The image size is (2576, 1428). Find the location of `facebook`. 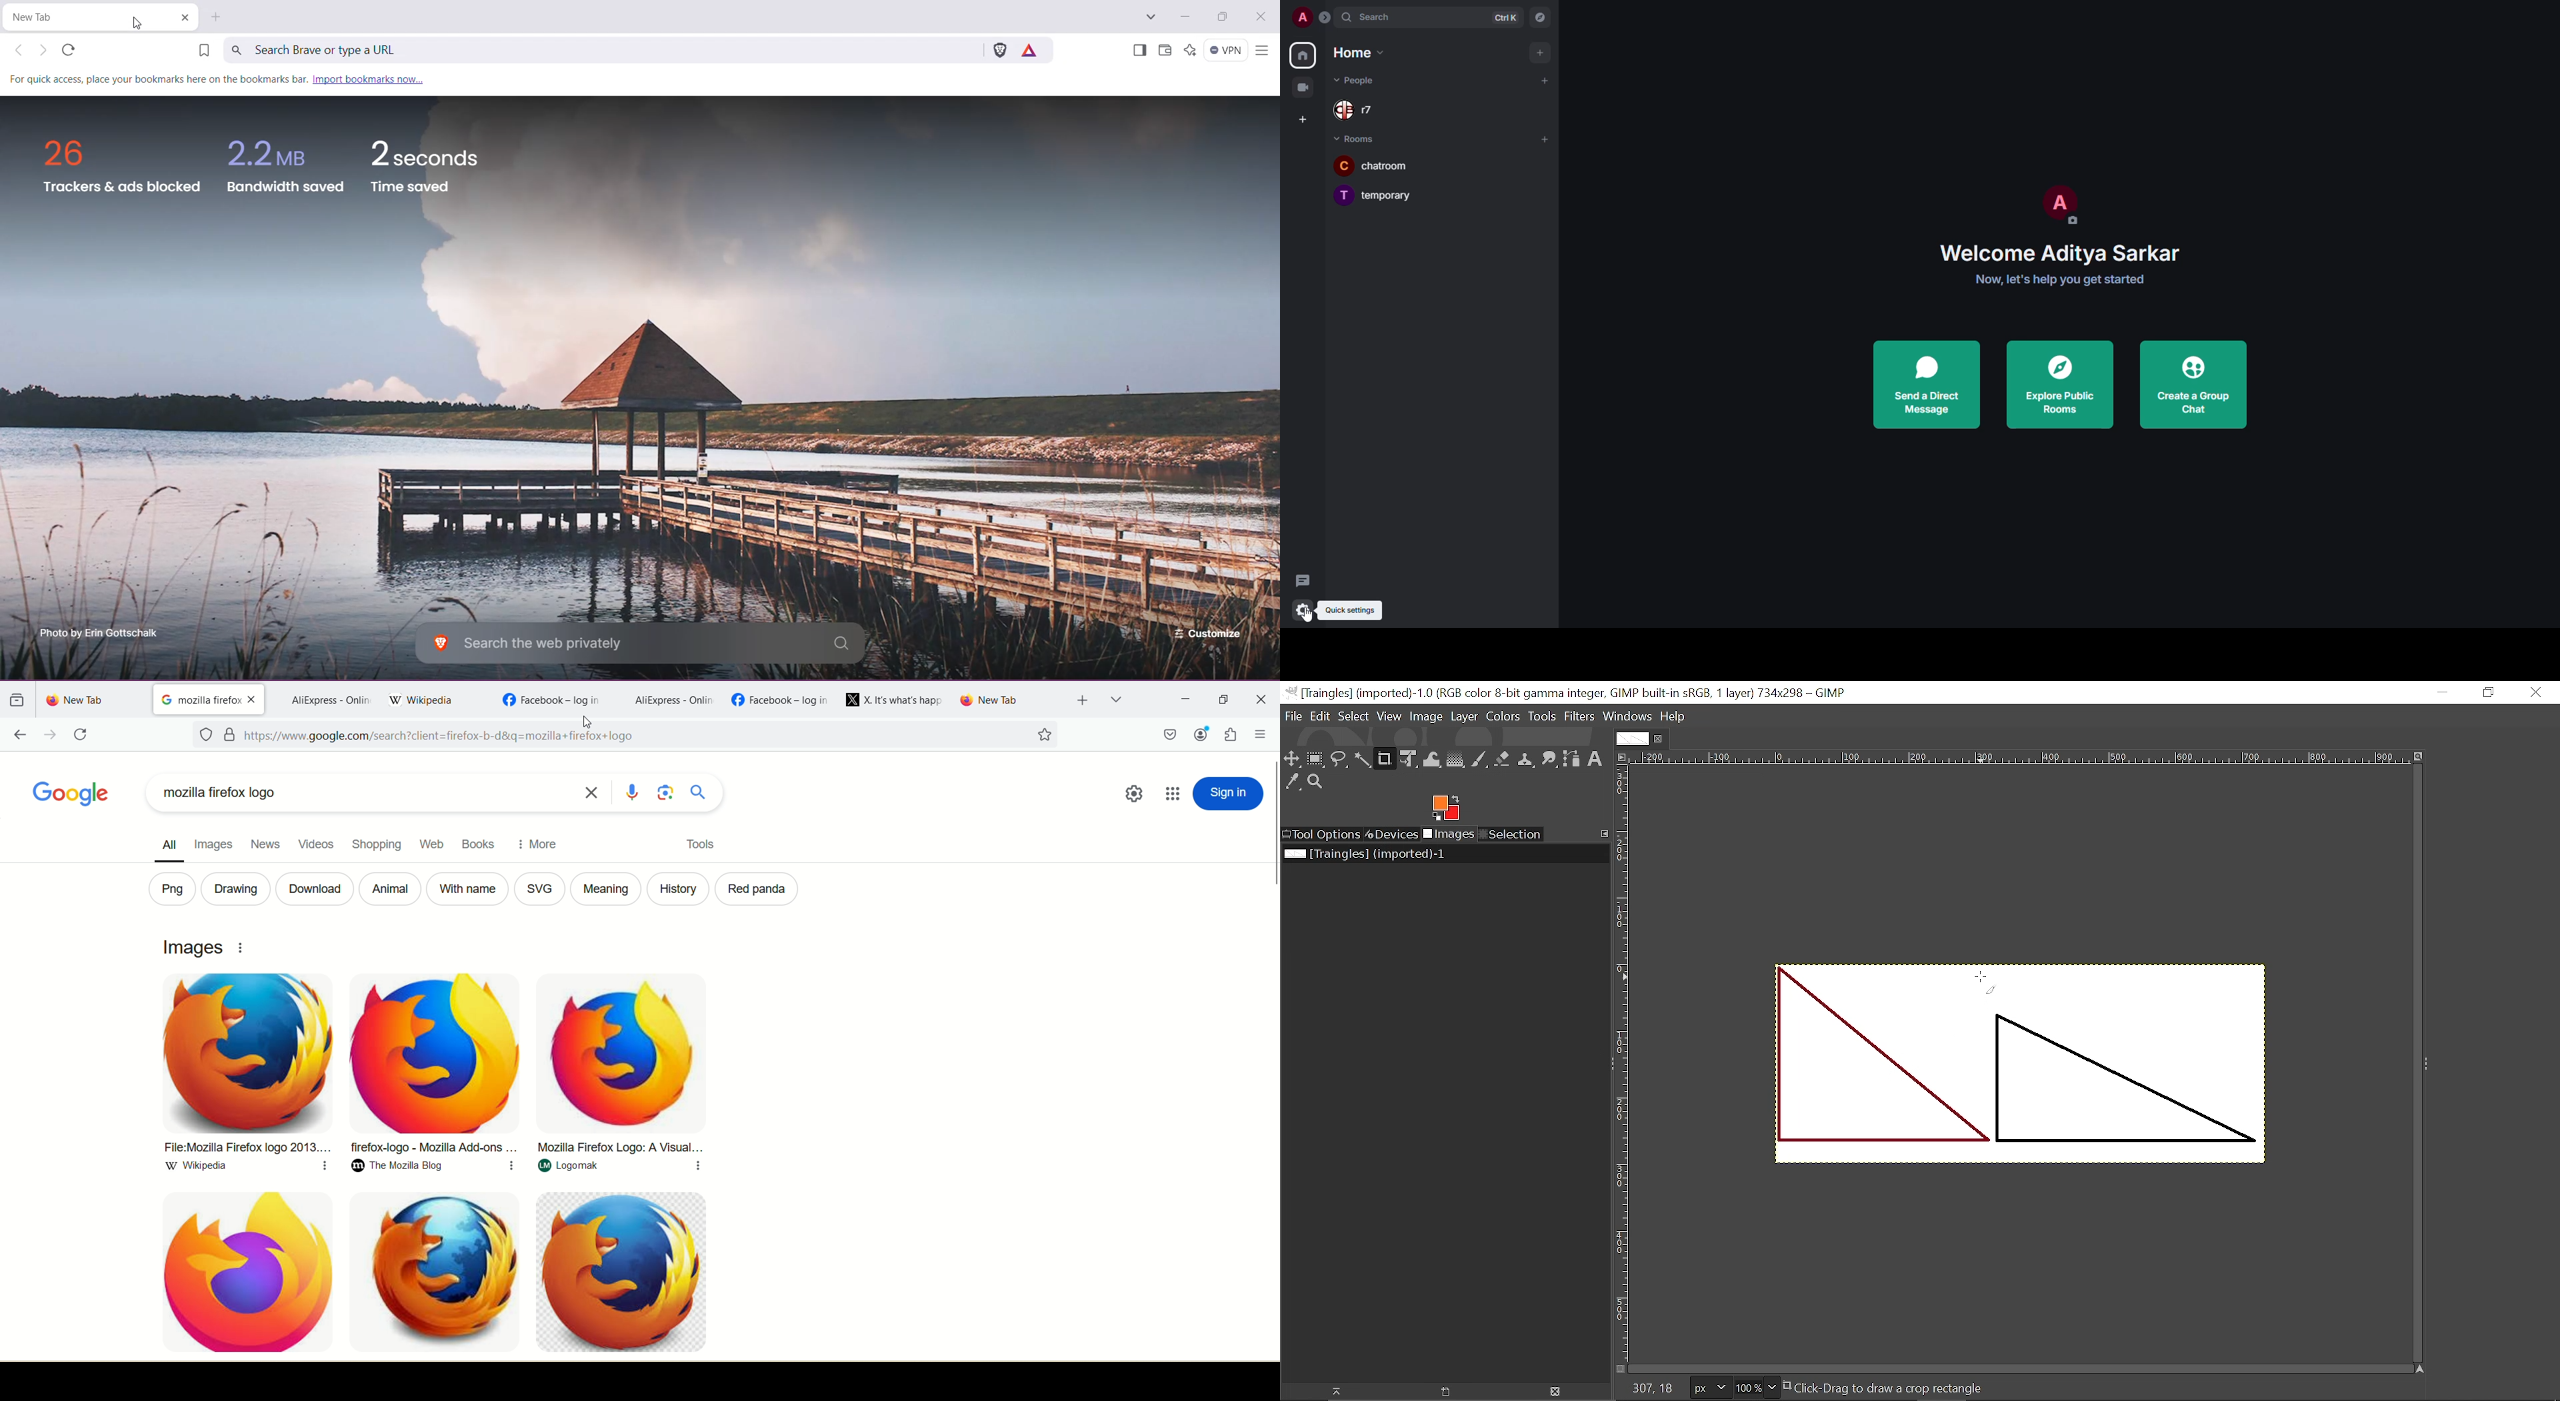

facebook is located at coordinates (551, 696).